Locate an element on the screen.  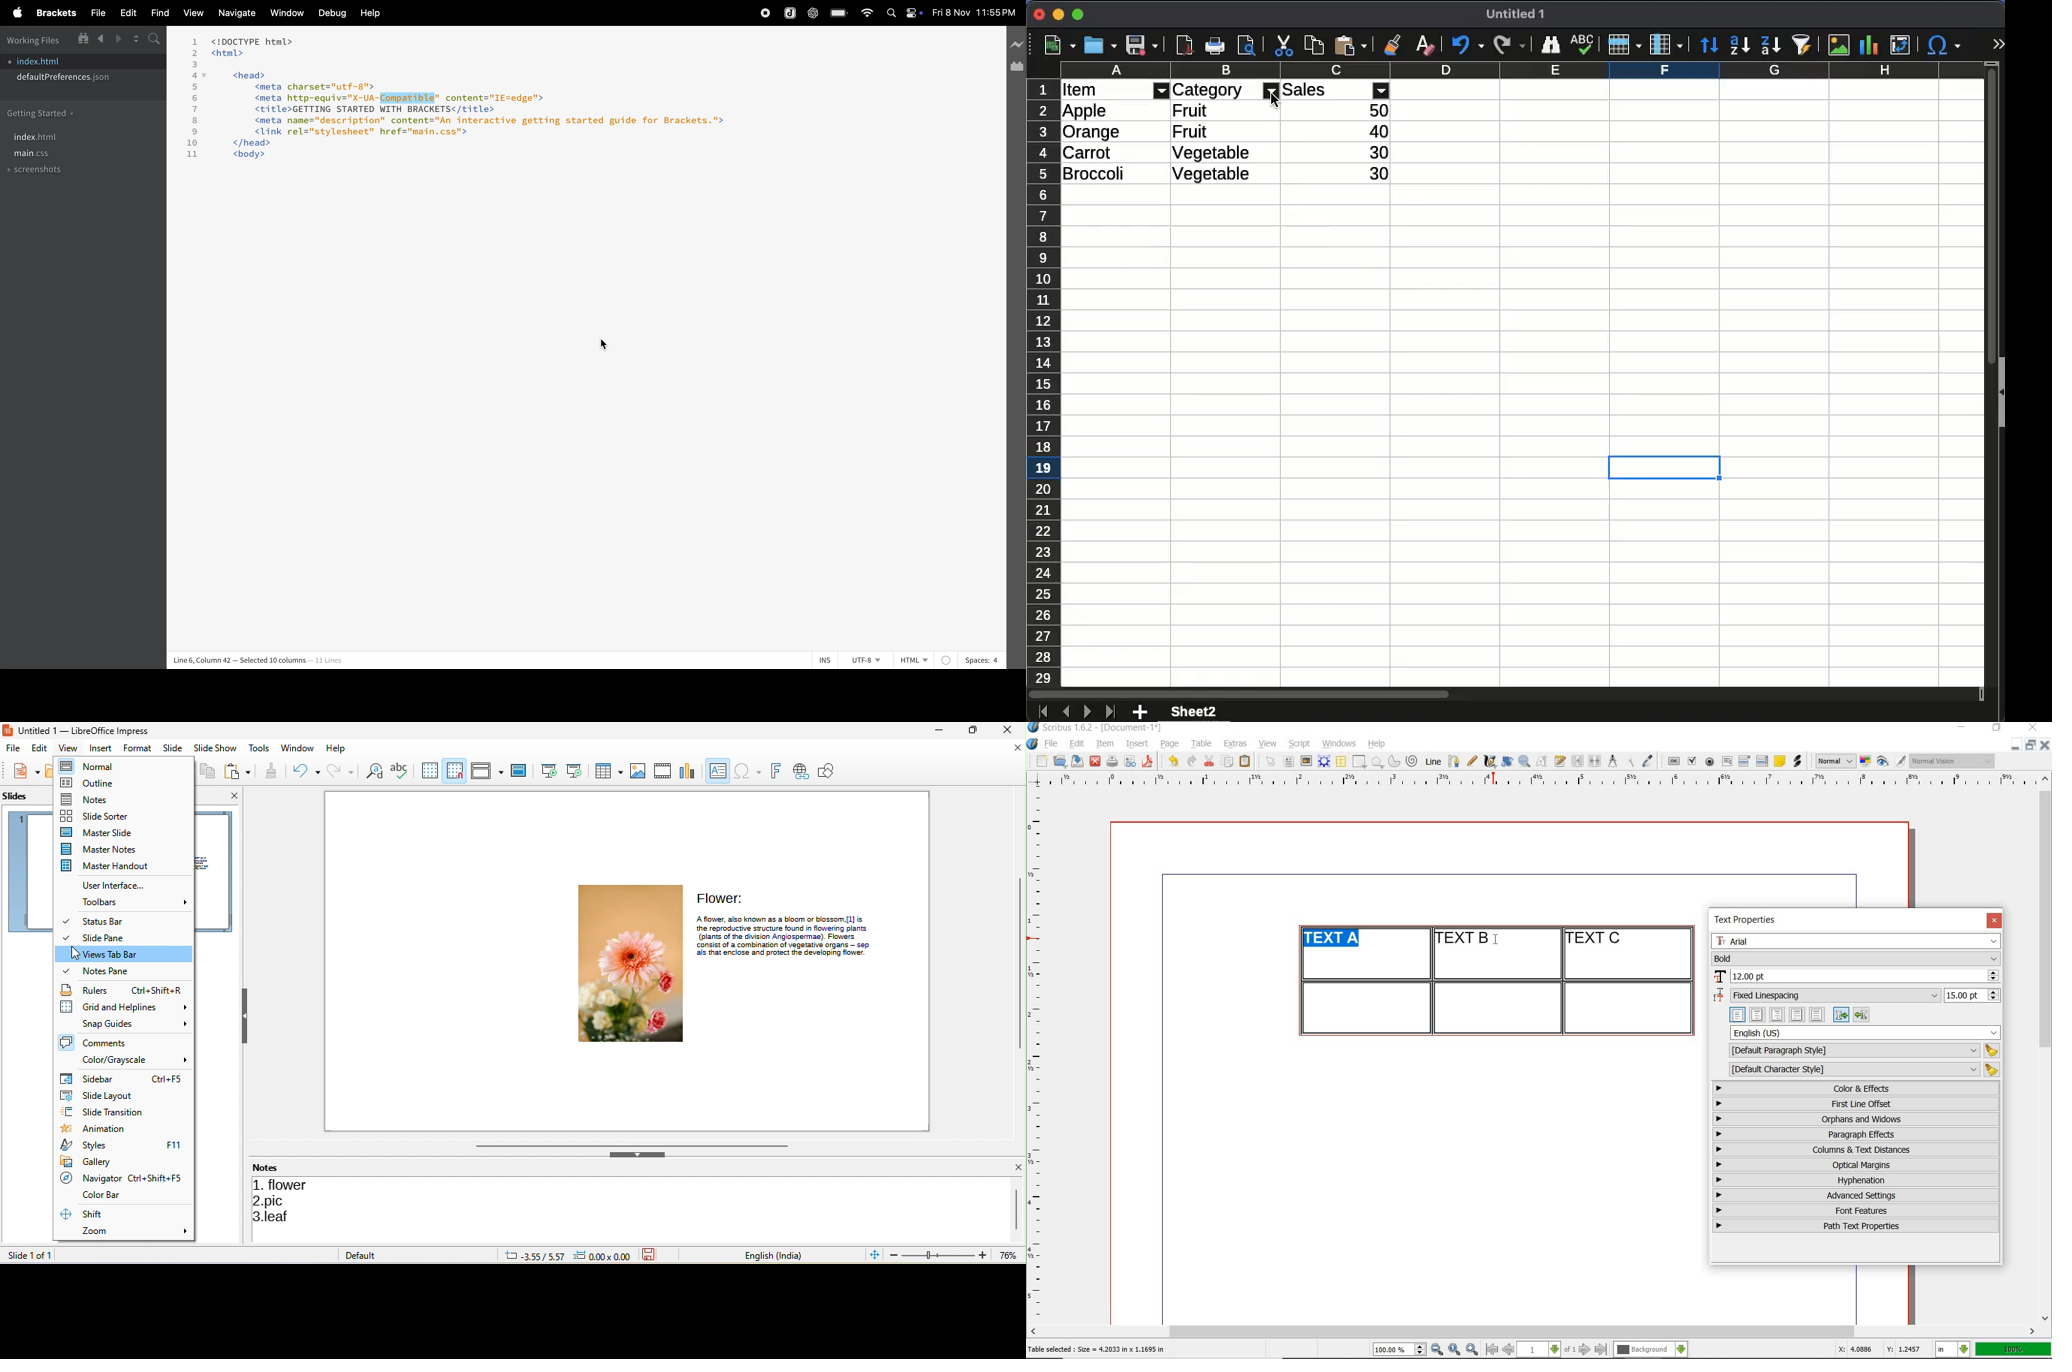
font work text is located at coordinates (775, 769).